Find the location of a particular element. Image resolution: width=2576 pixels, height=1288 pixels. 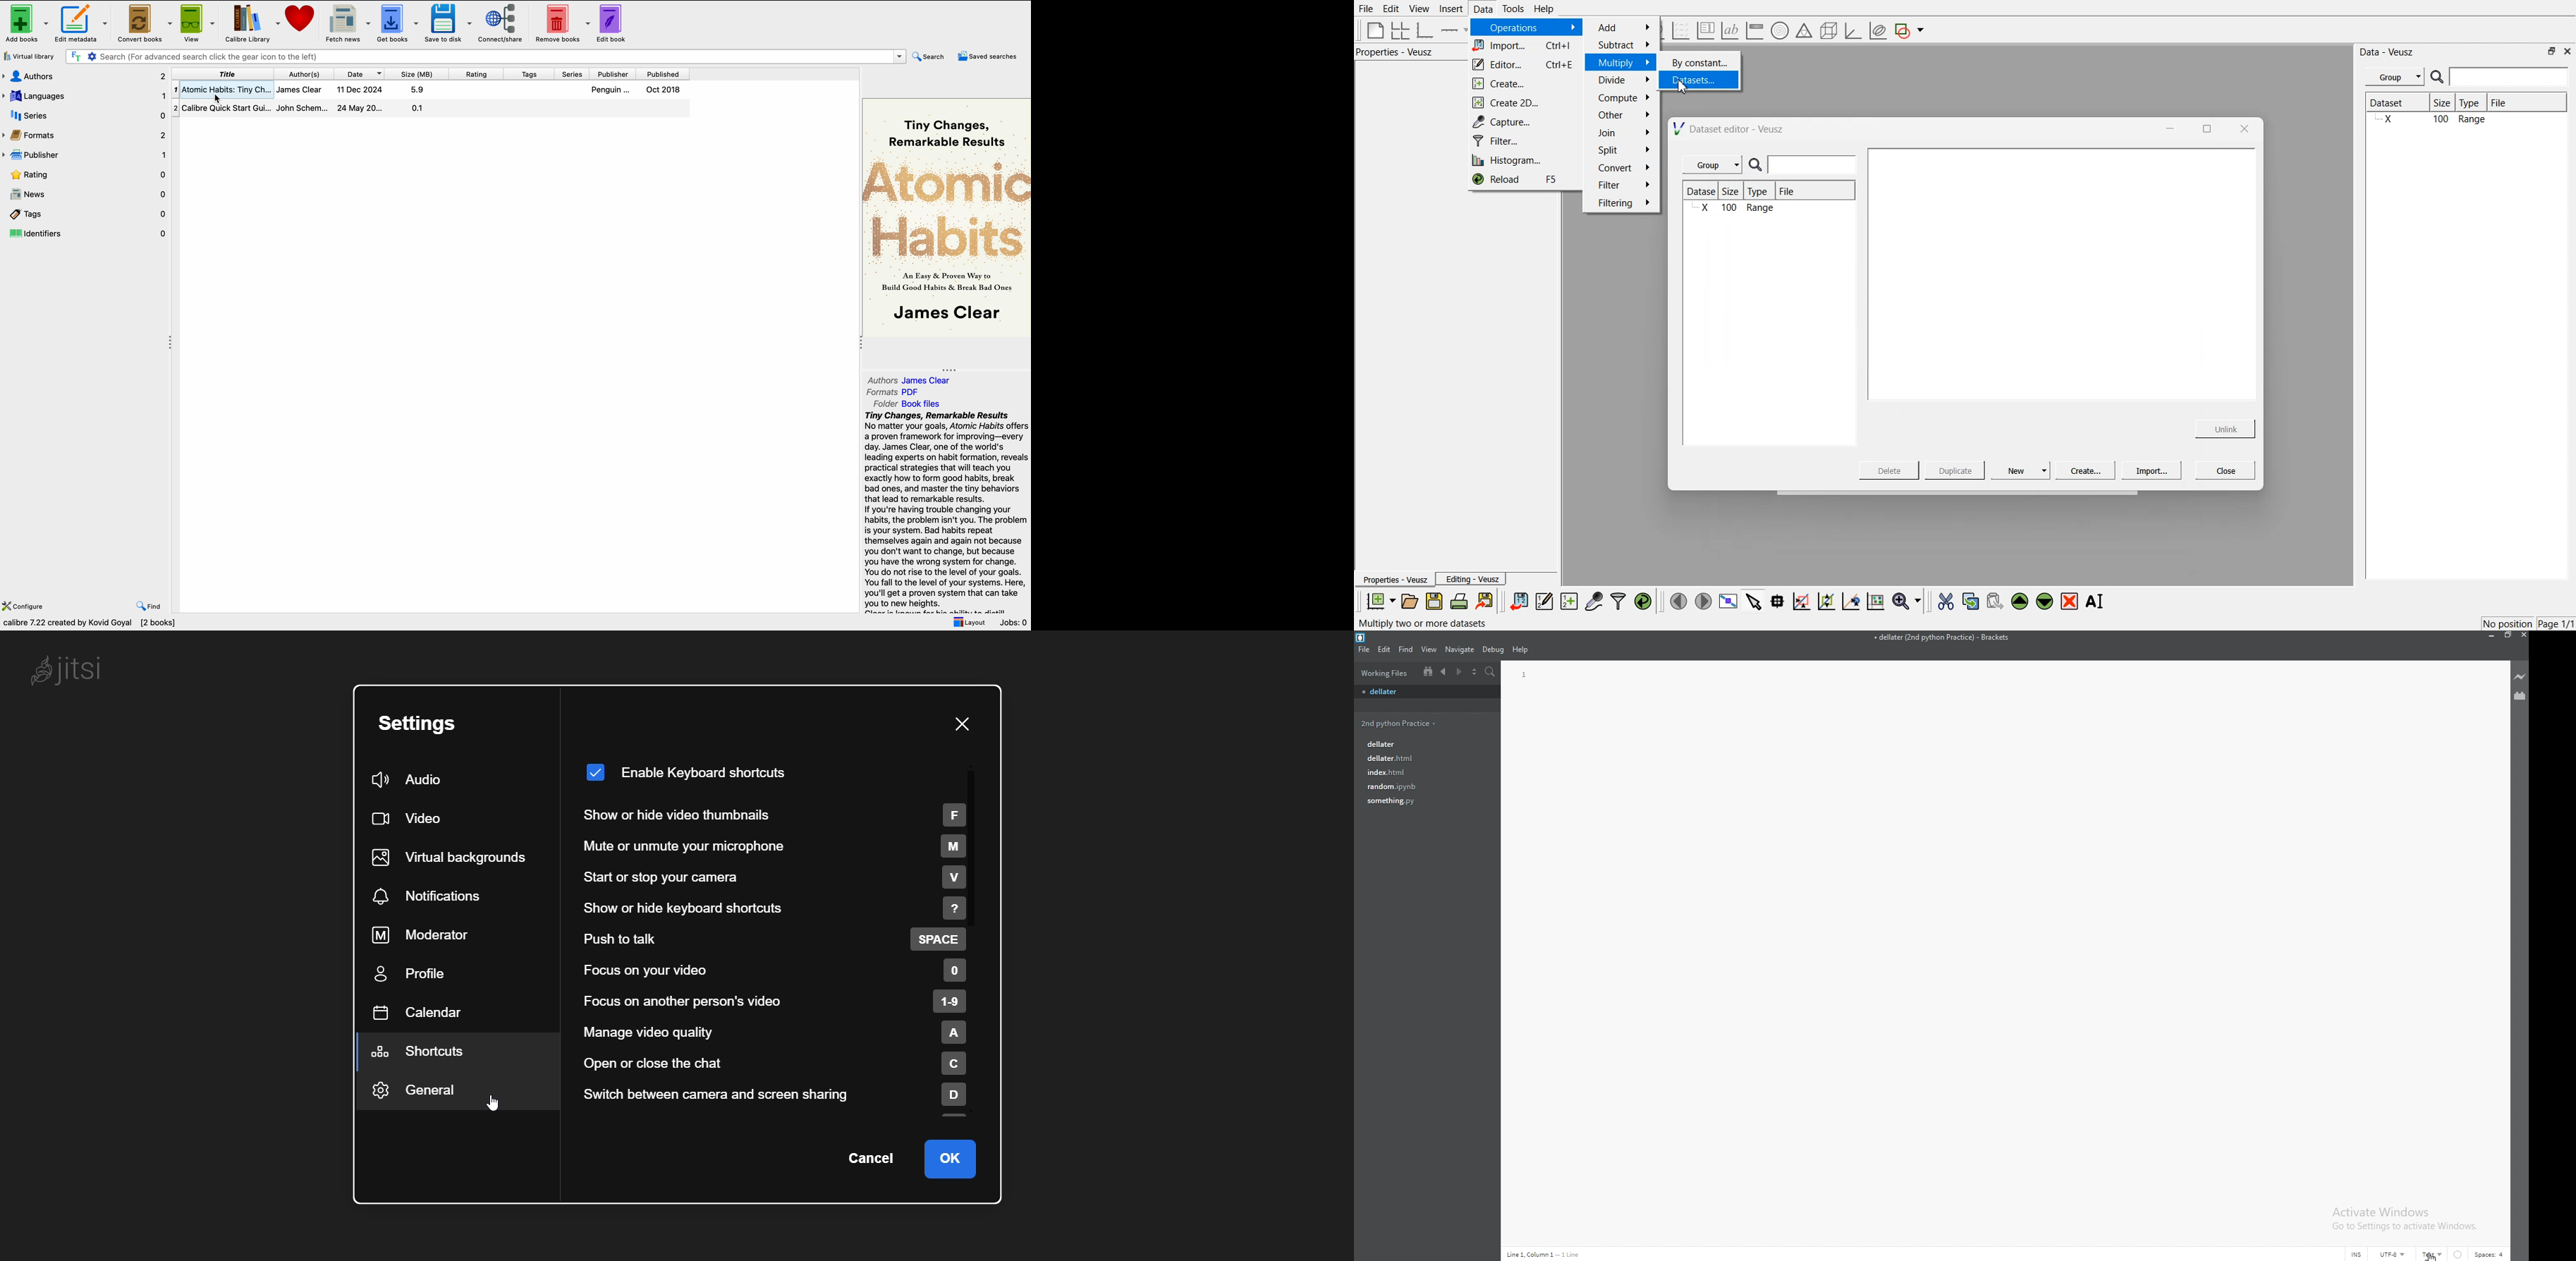

file is located at coordinates (1364, 649).